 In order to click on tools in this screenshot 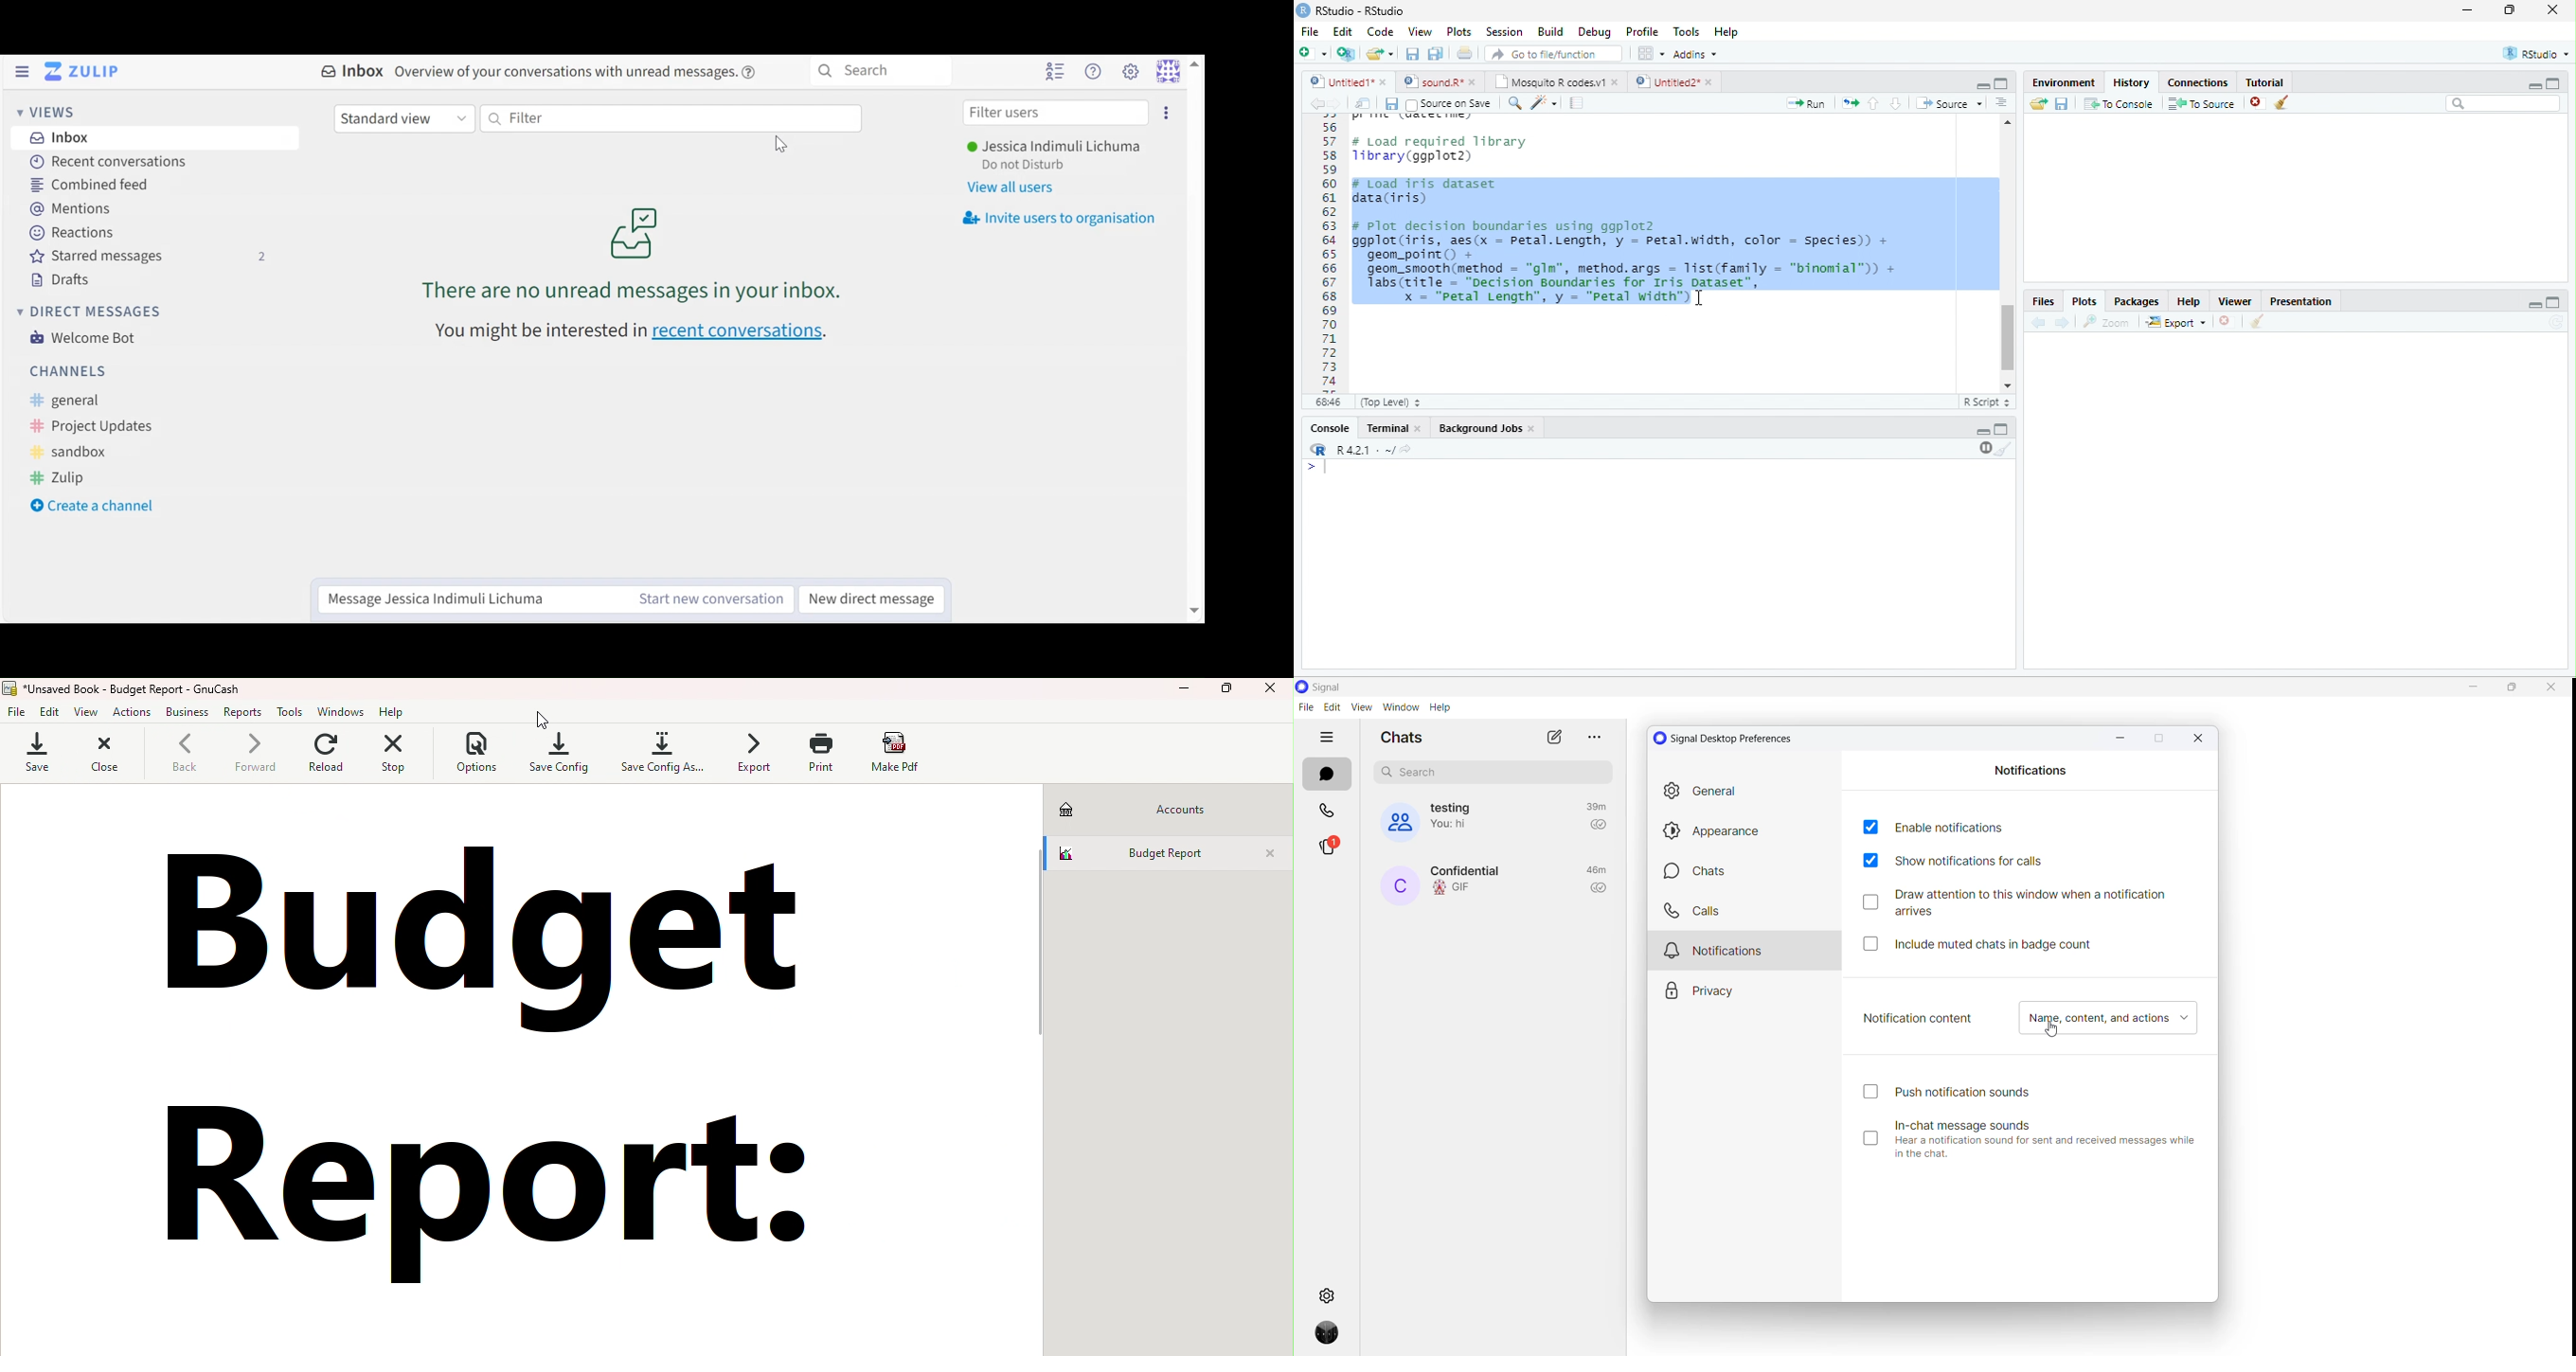, I will do `click(1543, 104)`.